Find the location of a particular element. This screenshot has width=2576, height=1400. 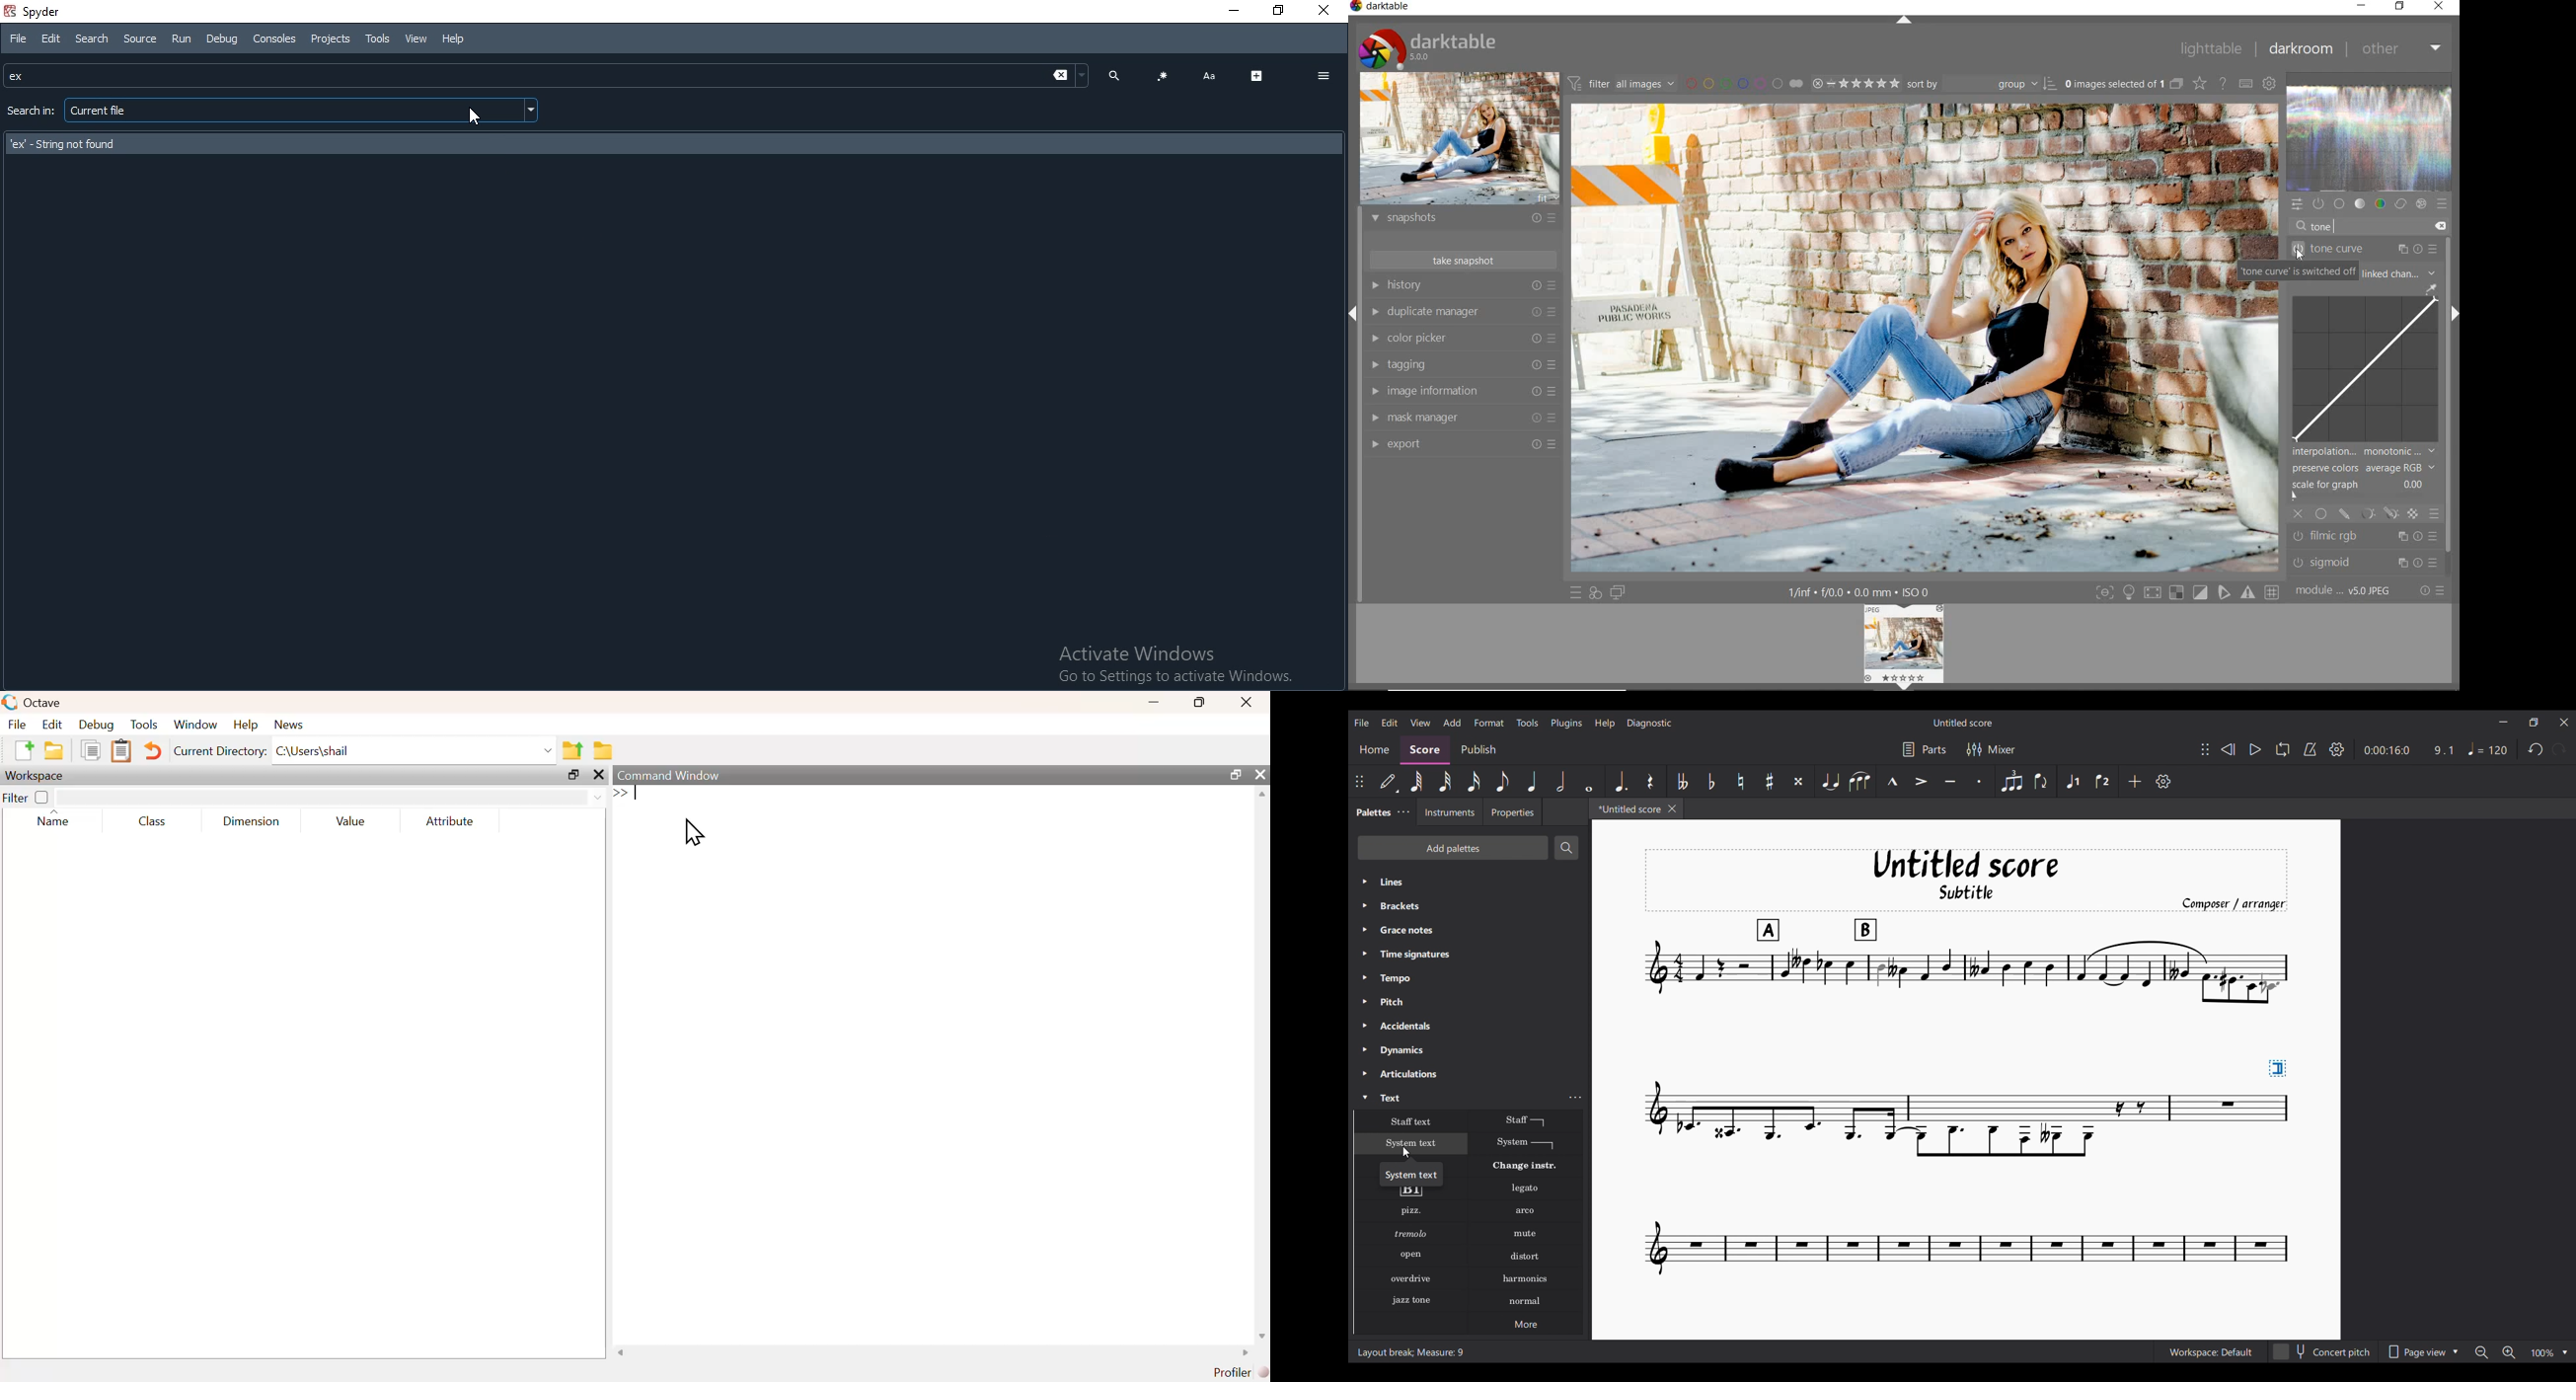

0:00:16:0 is located at coordinates (2387, 751).